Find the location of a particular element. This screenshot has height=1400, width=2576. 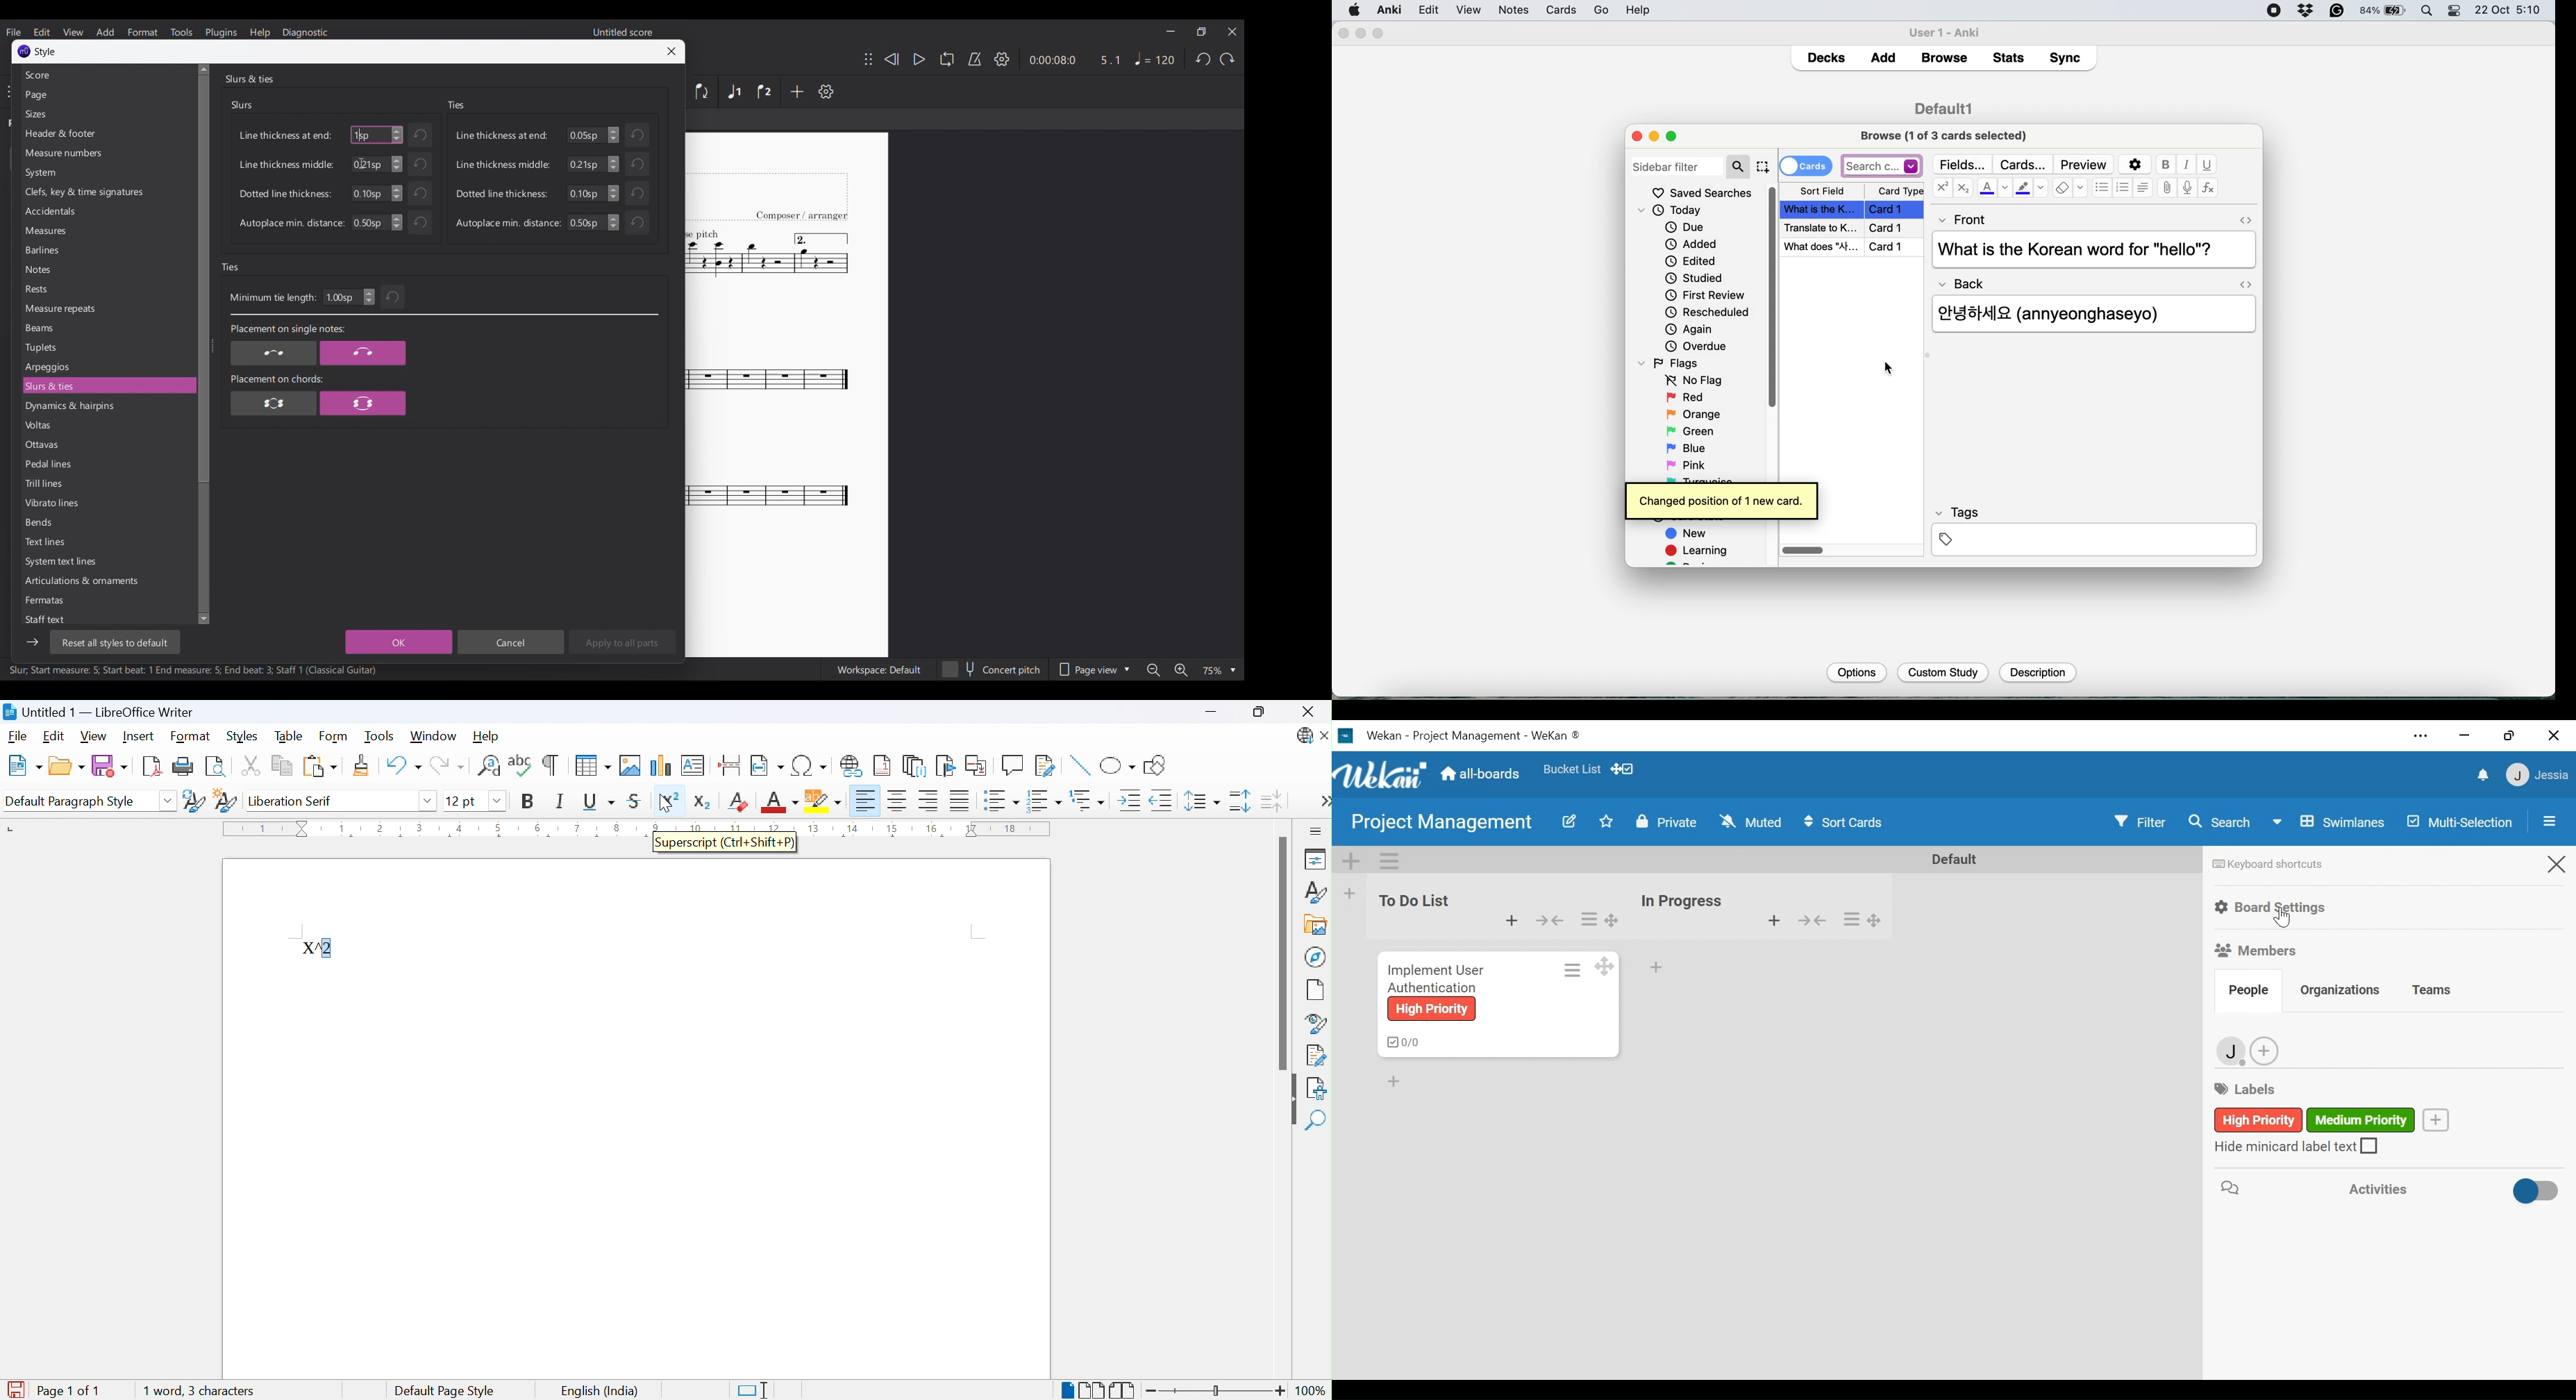

Vibrato lines is located at coordinates (107, 503).